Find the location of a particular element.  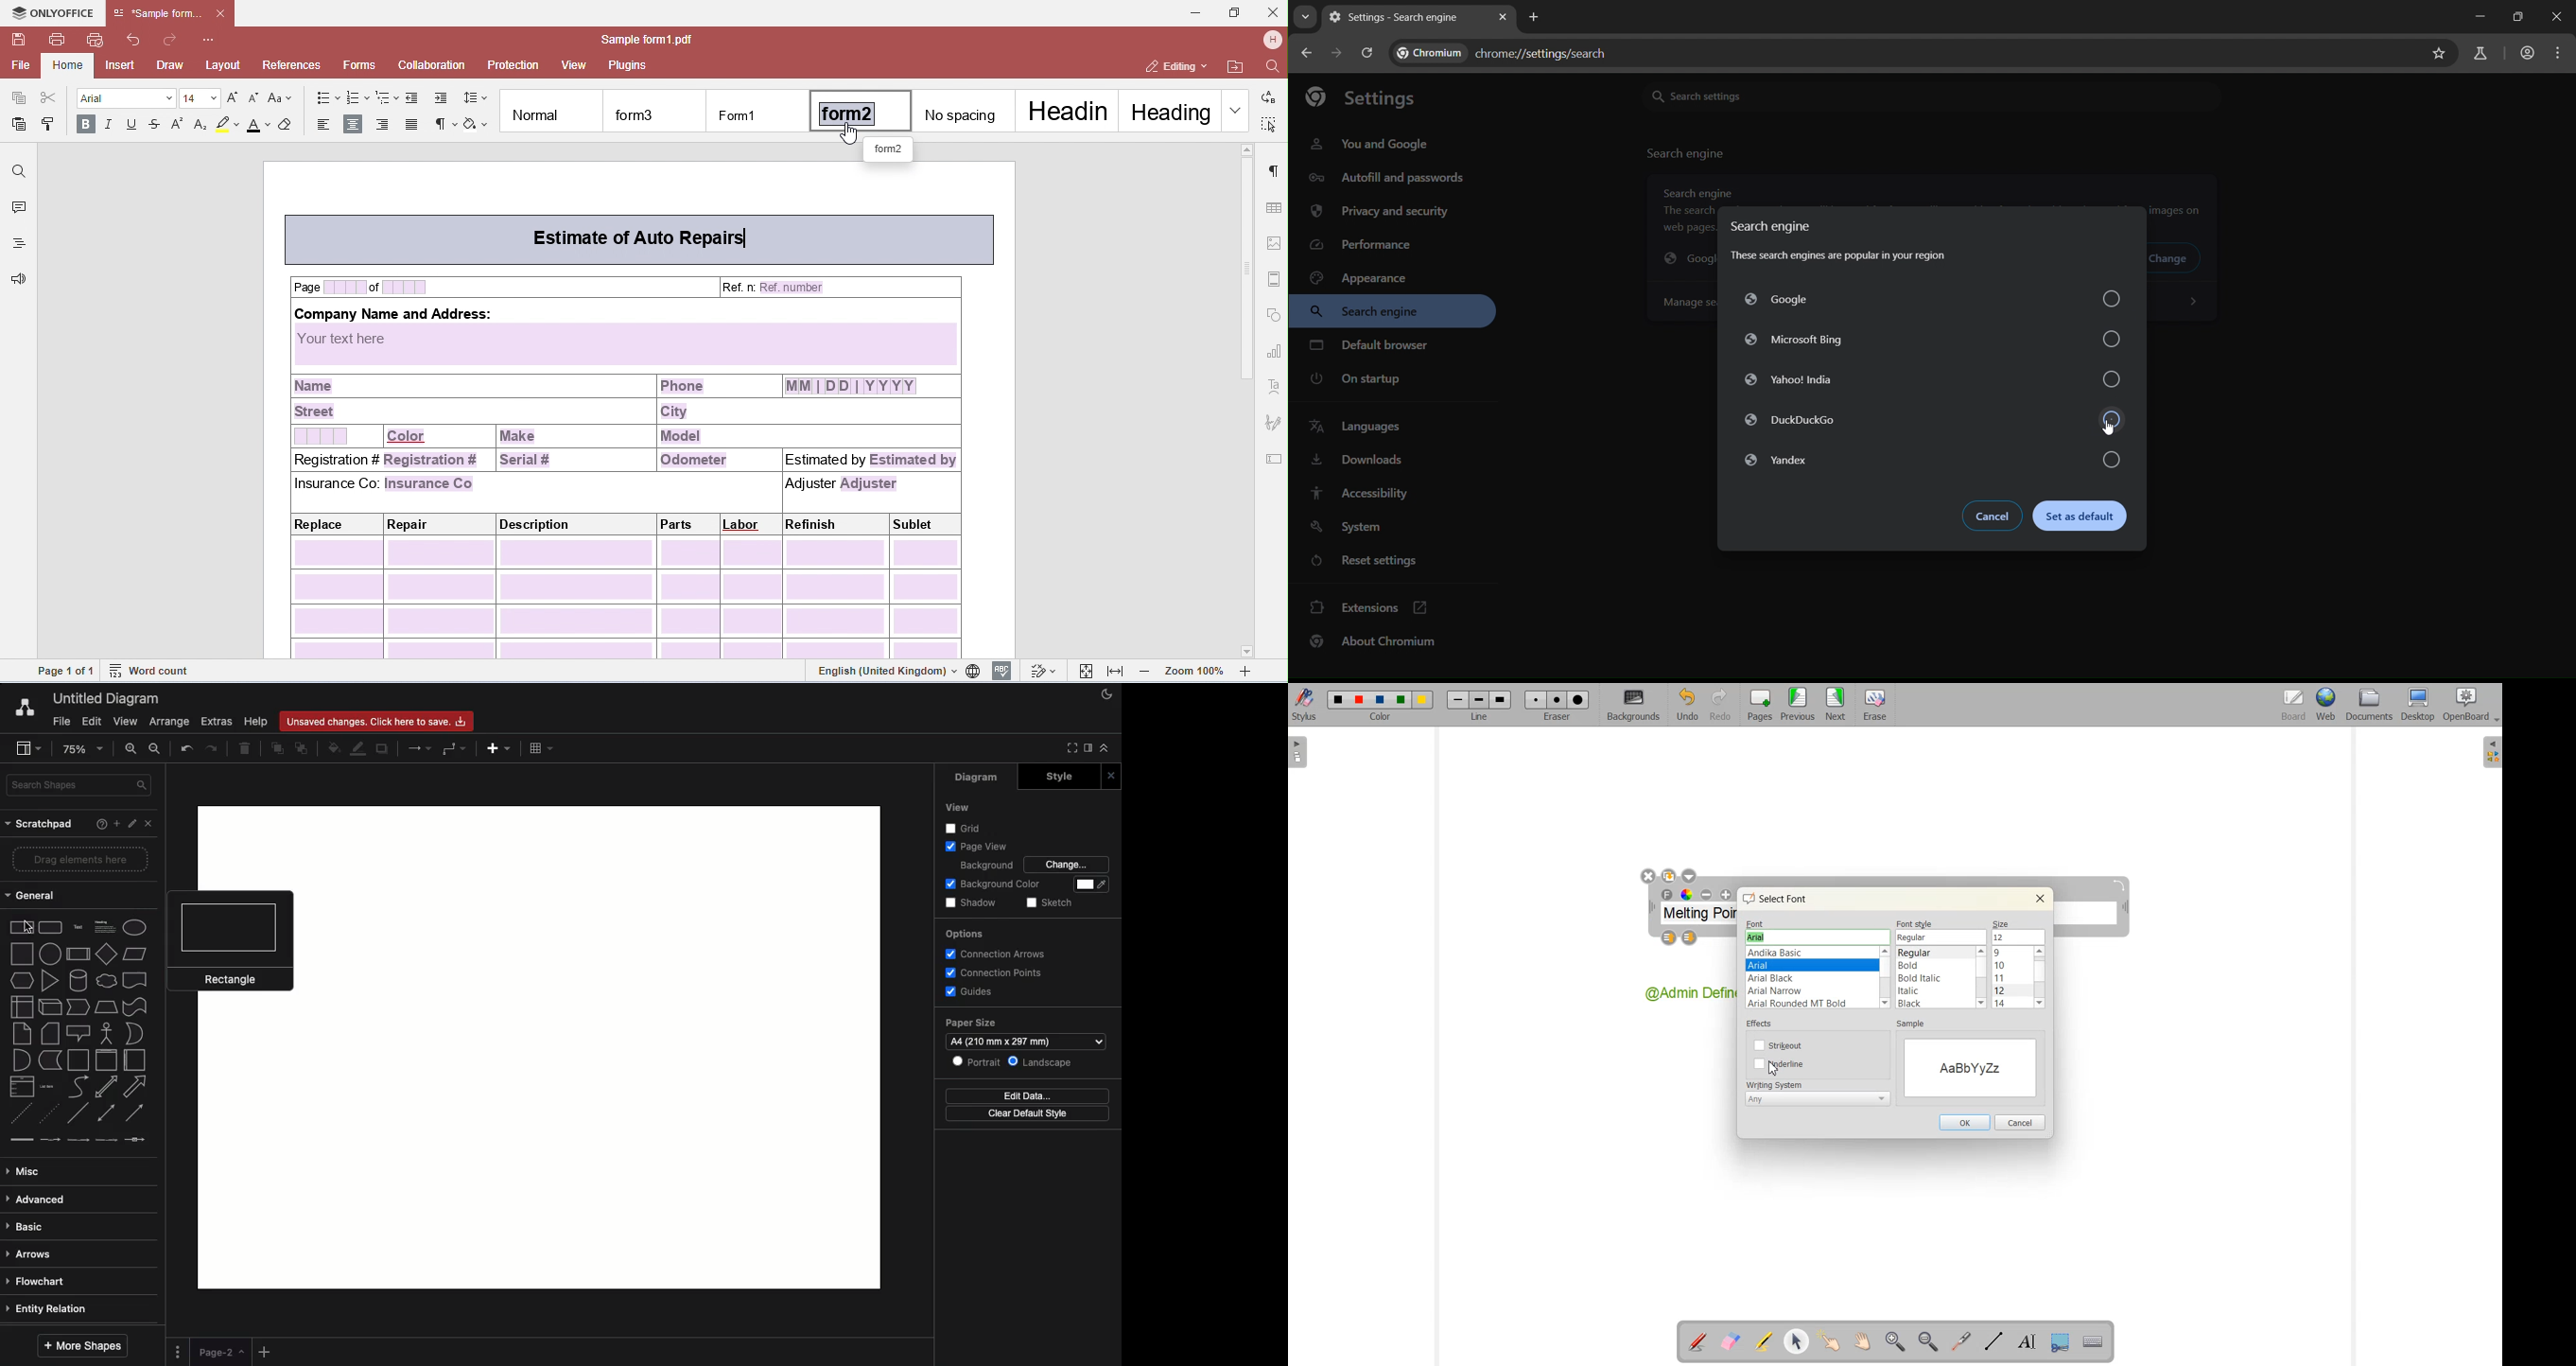

close tab is located at coordinates (1504, 15).